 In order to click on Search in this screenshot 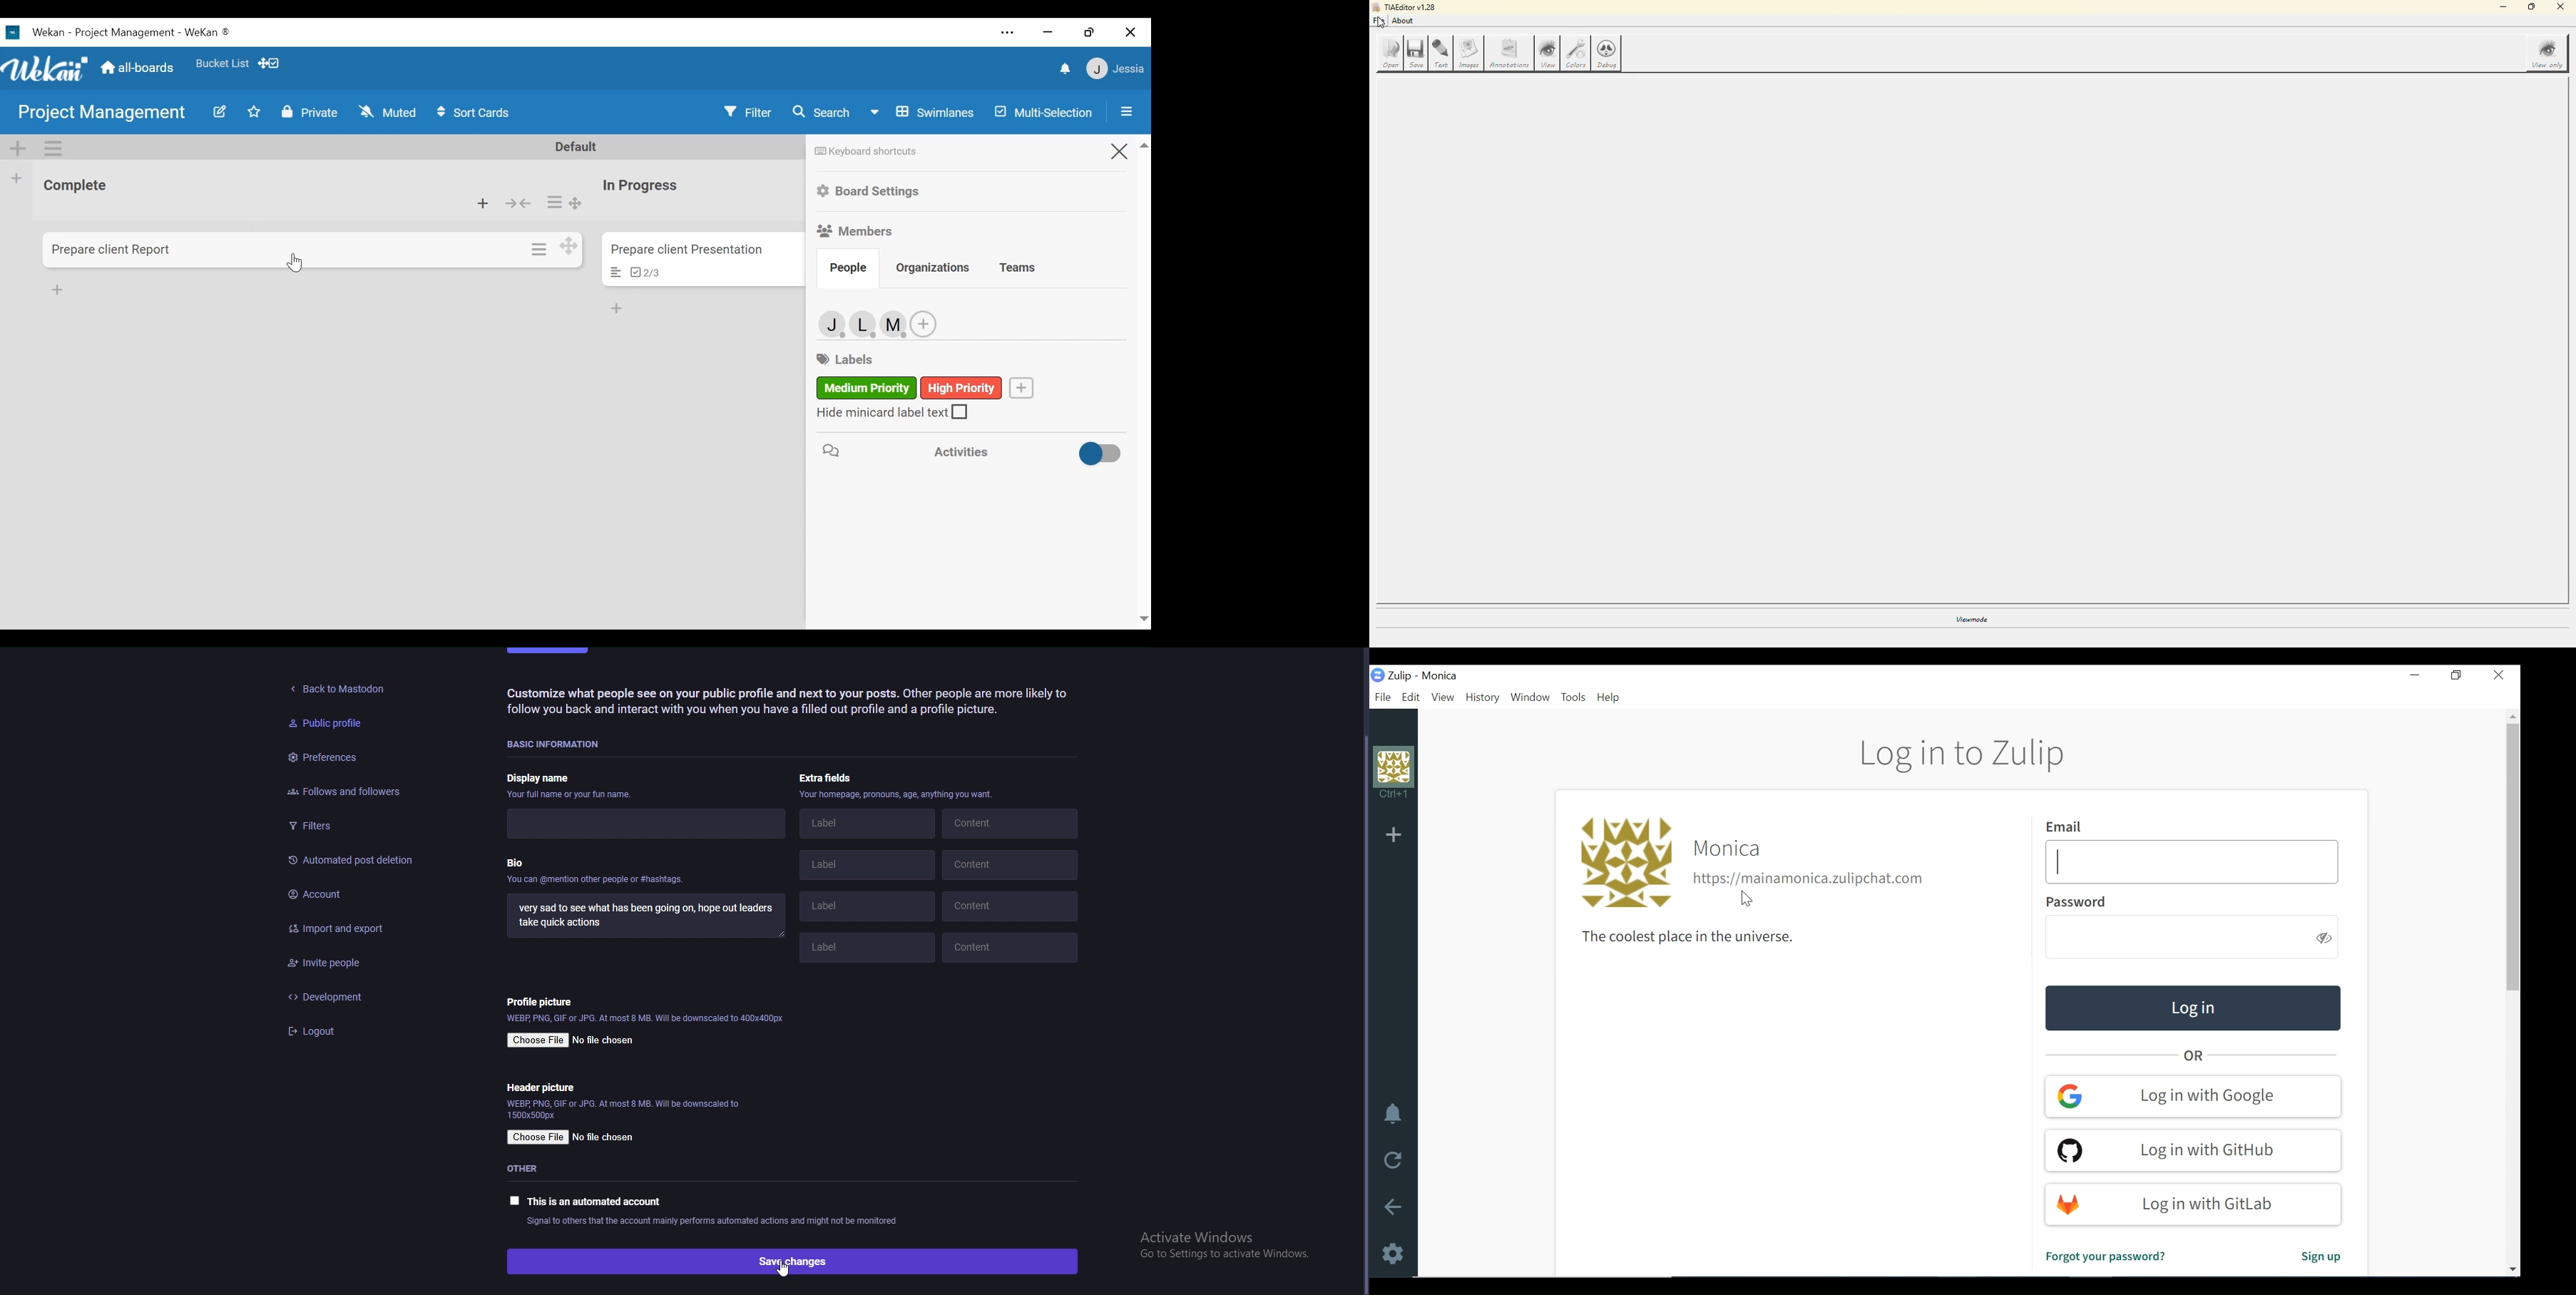, I will do `click(821, 112)`.